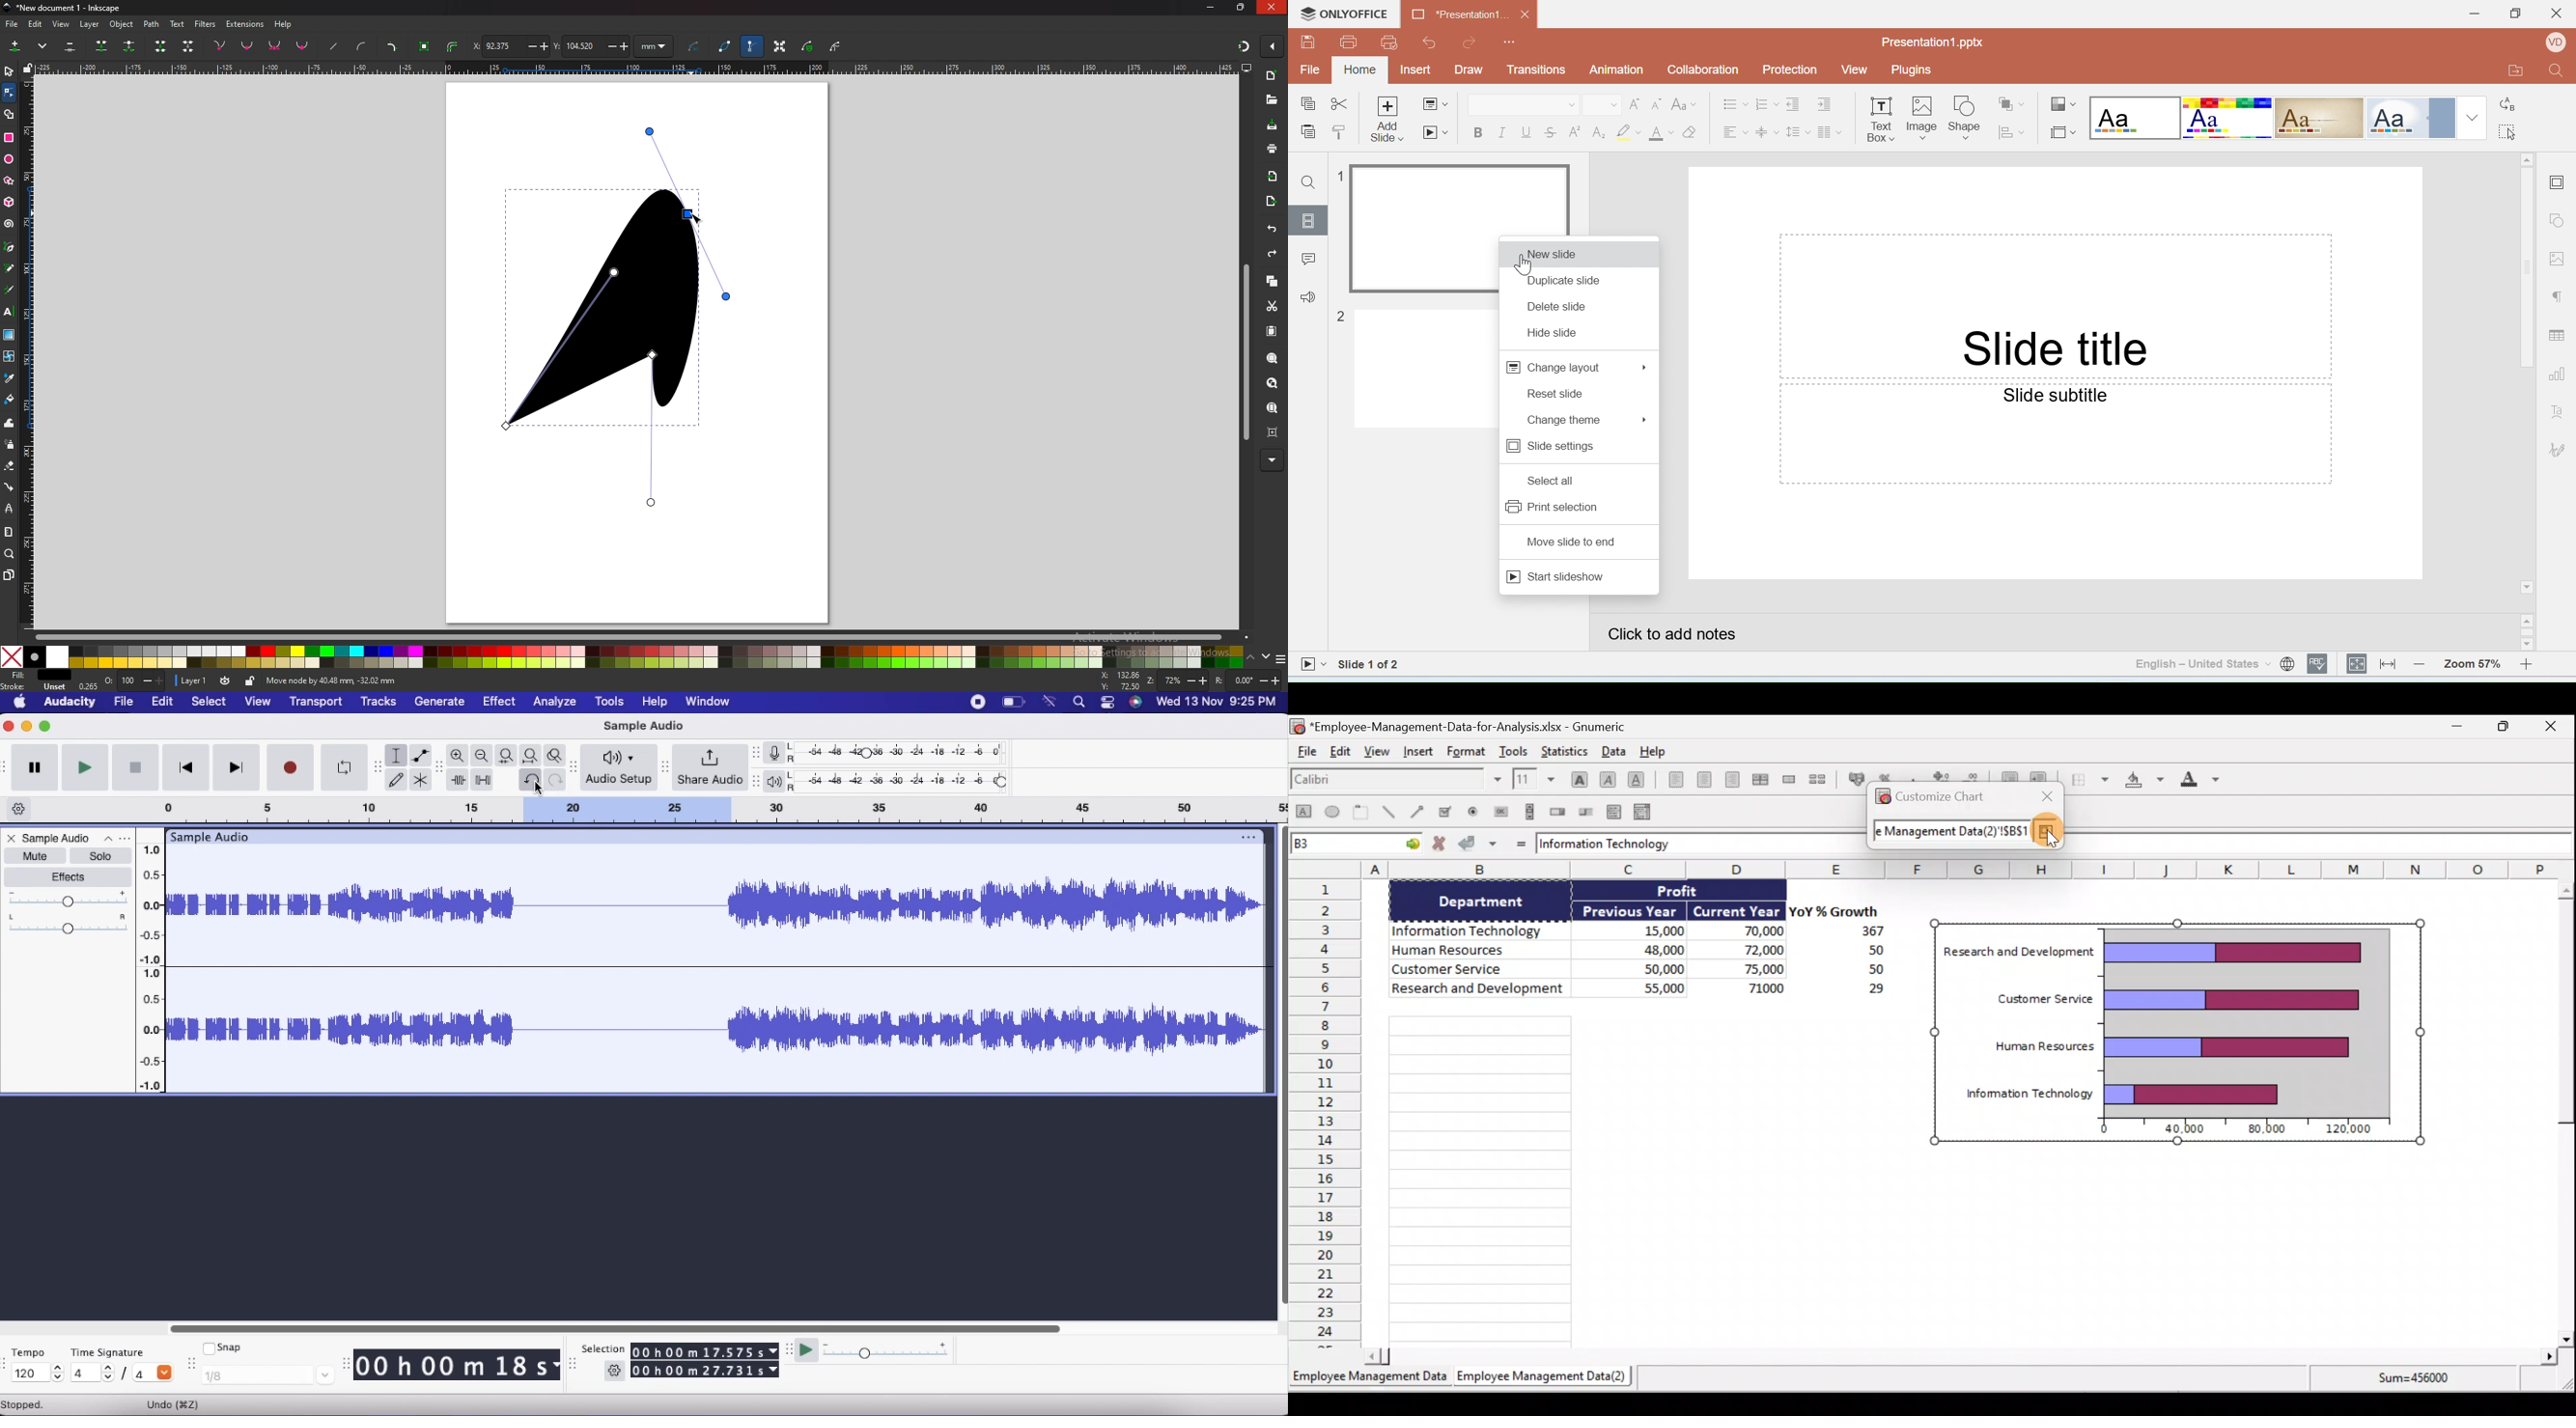 The image size is (2576, 1428). I want to click on Enter formula, so click(1518, 843).